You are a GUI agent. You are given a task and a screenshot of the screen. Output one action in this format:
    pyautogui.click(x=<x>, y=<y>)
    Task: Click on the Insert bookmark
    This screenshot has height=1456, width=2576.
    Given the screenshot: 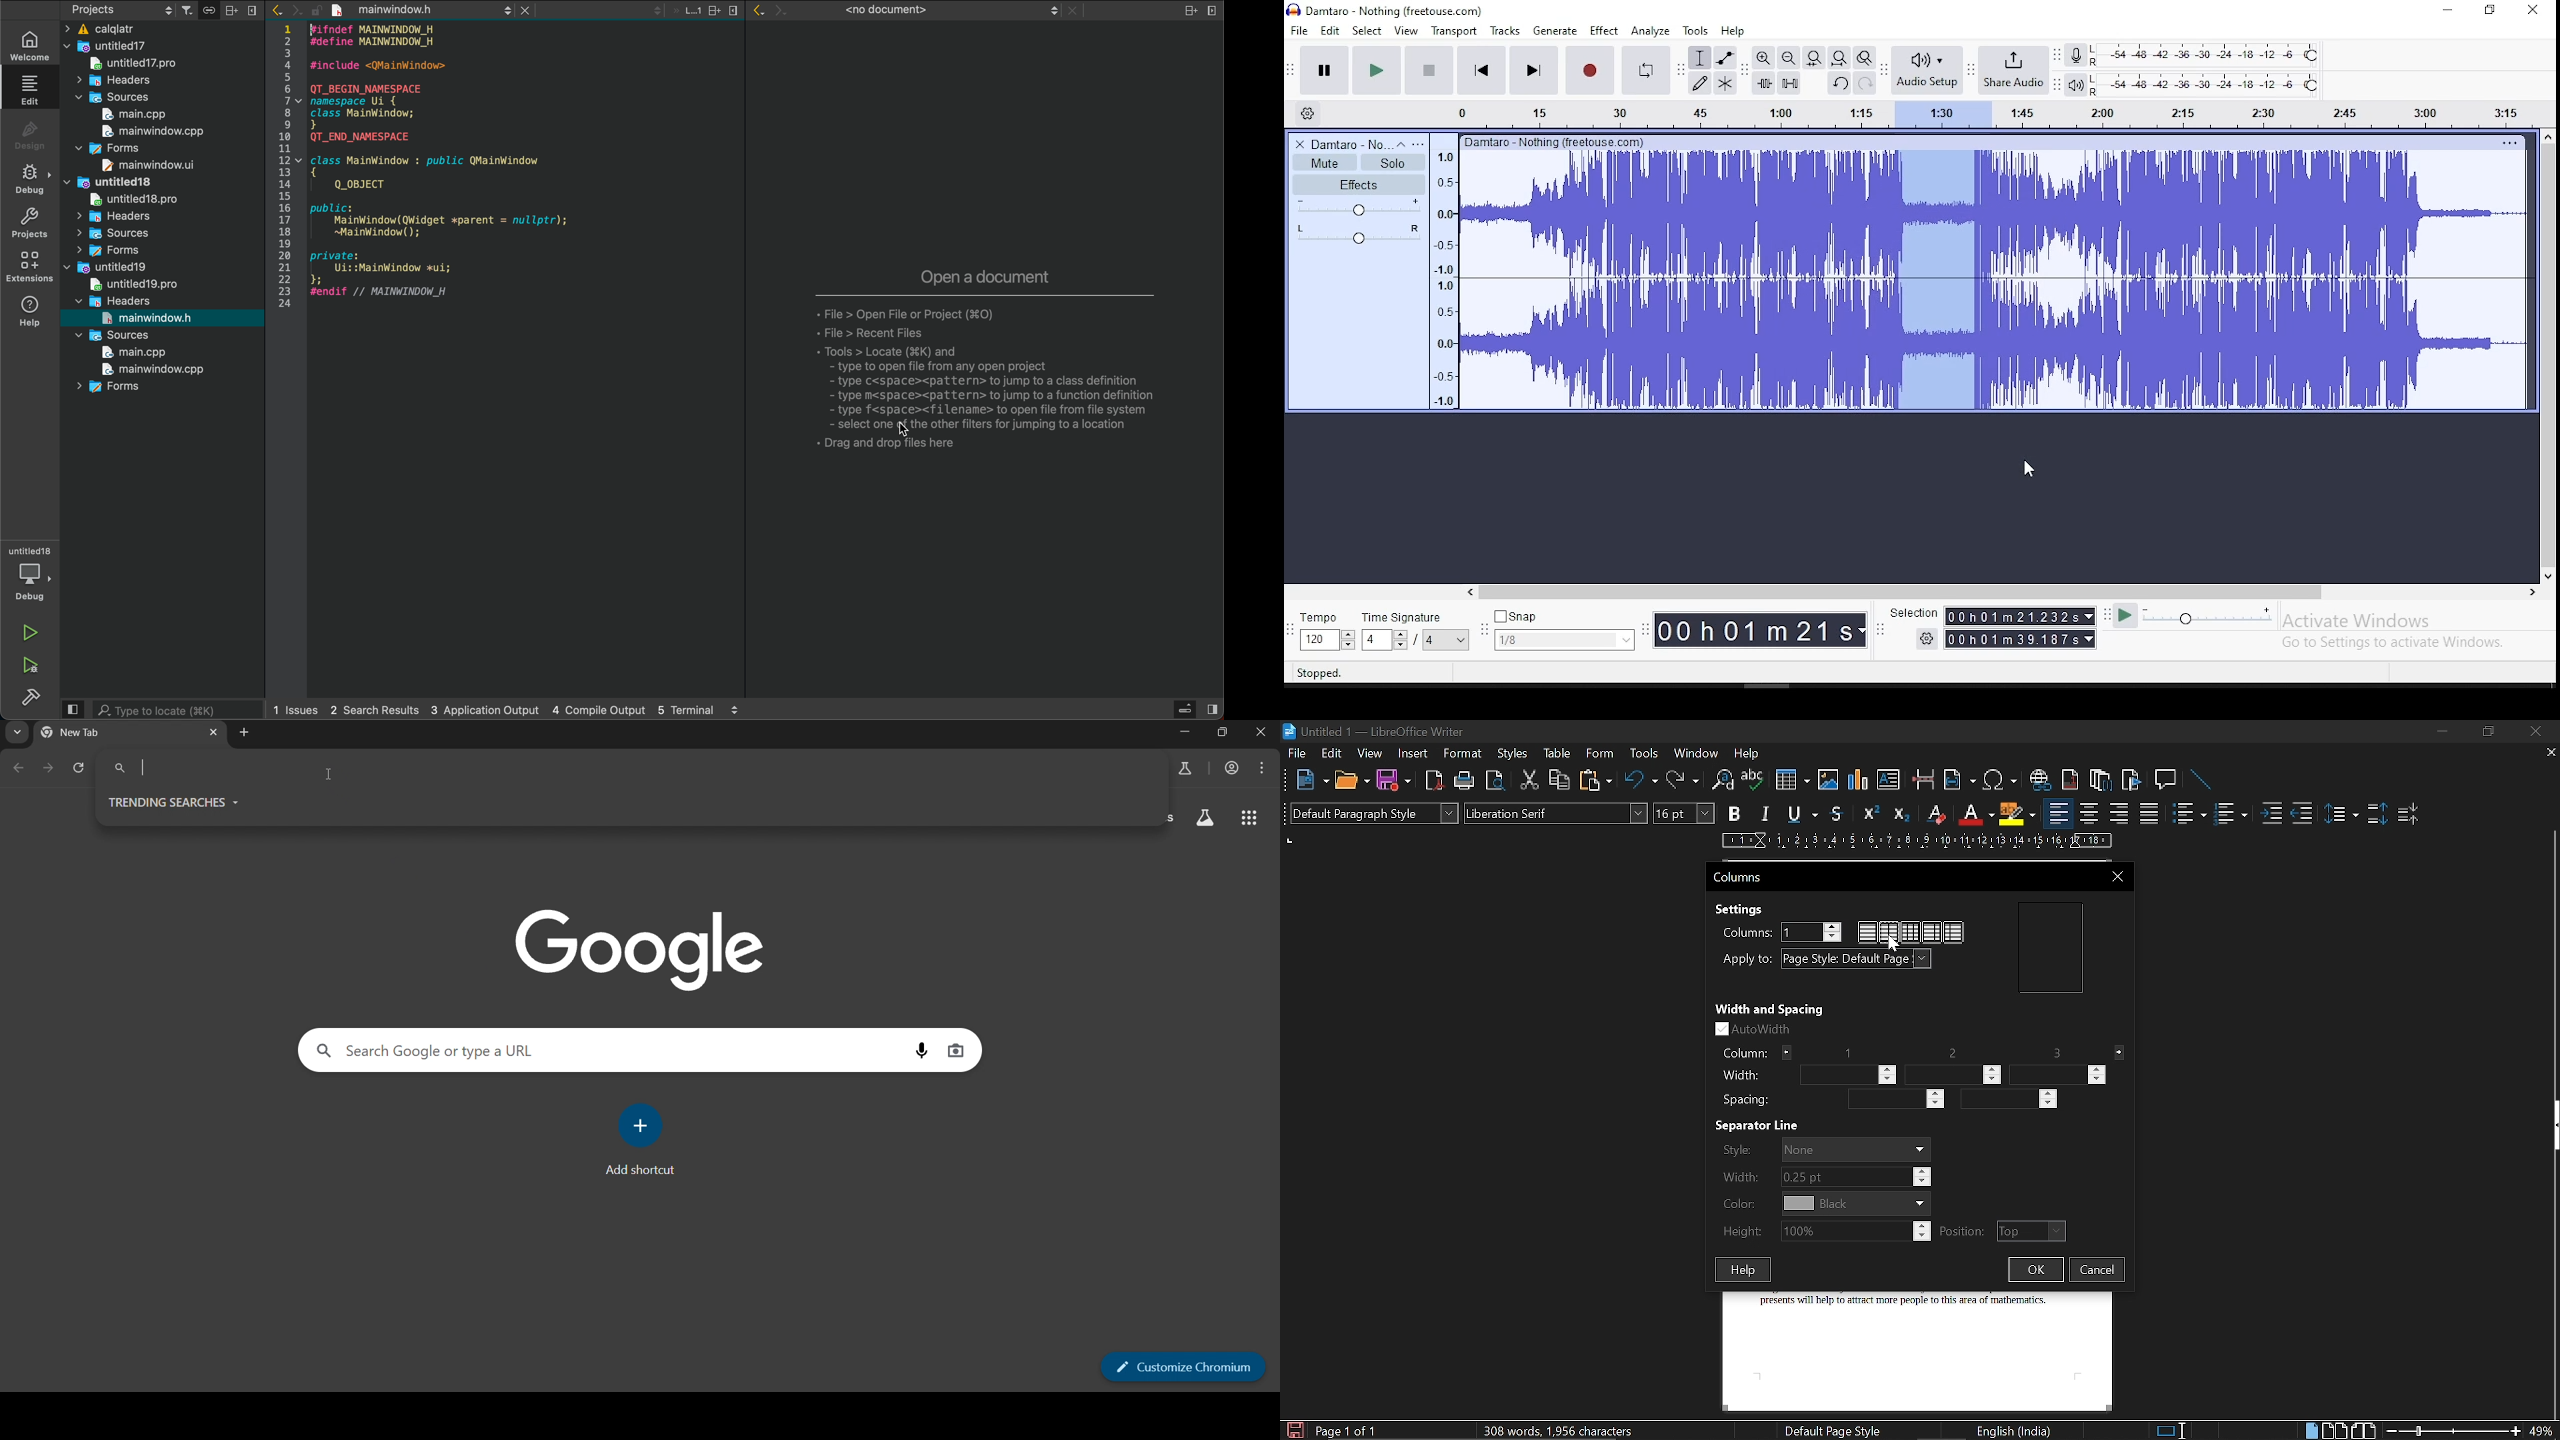 What is the action you would take?
    pyautogui.click(x=2133, y=781)
    